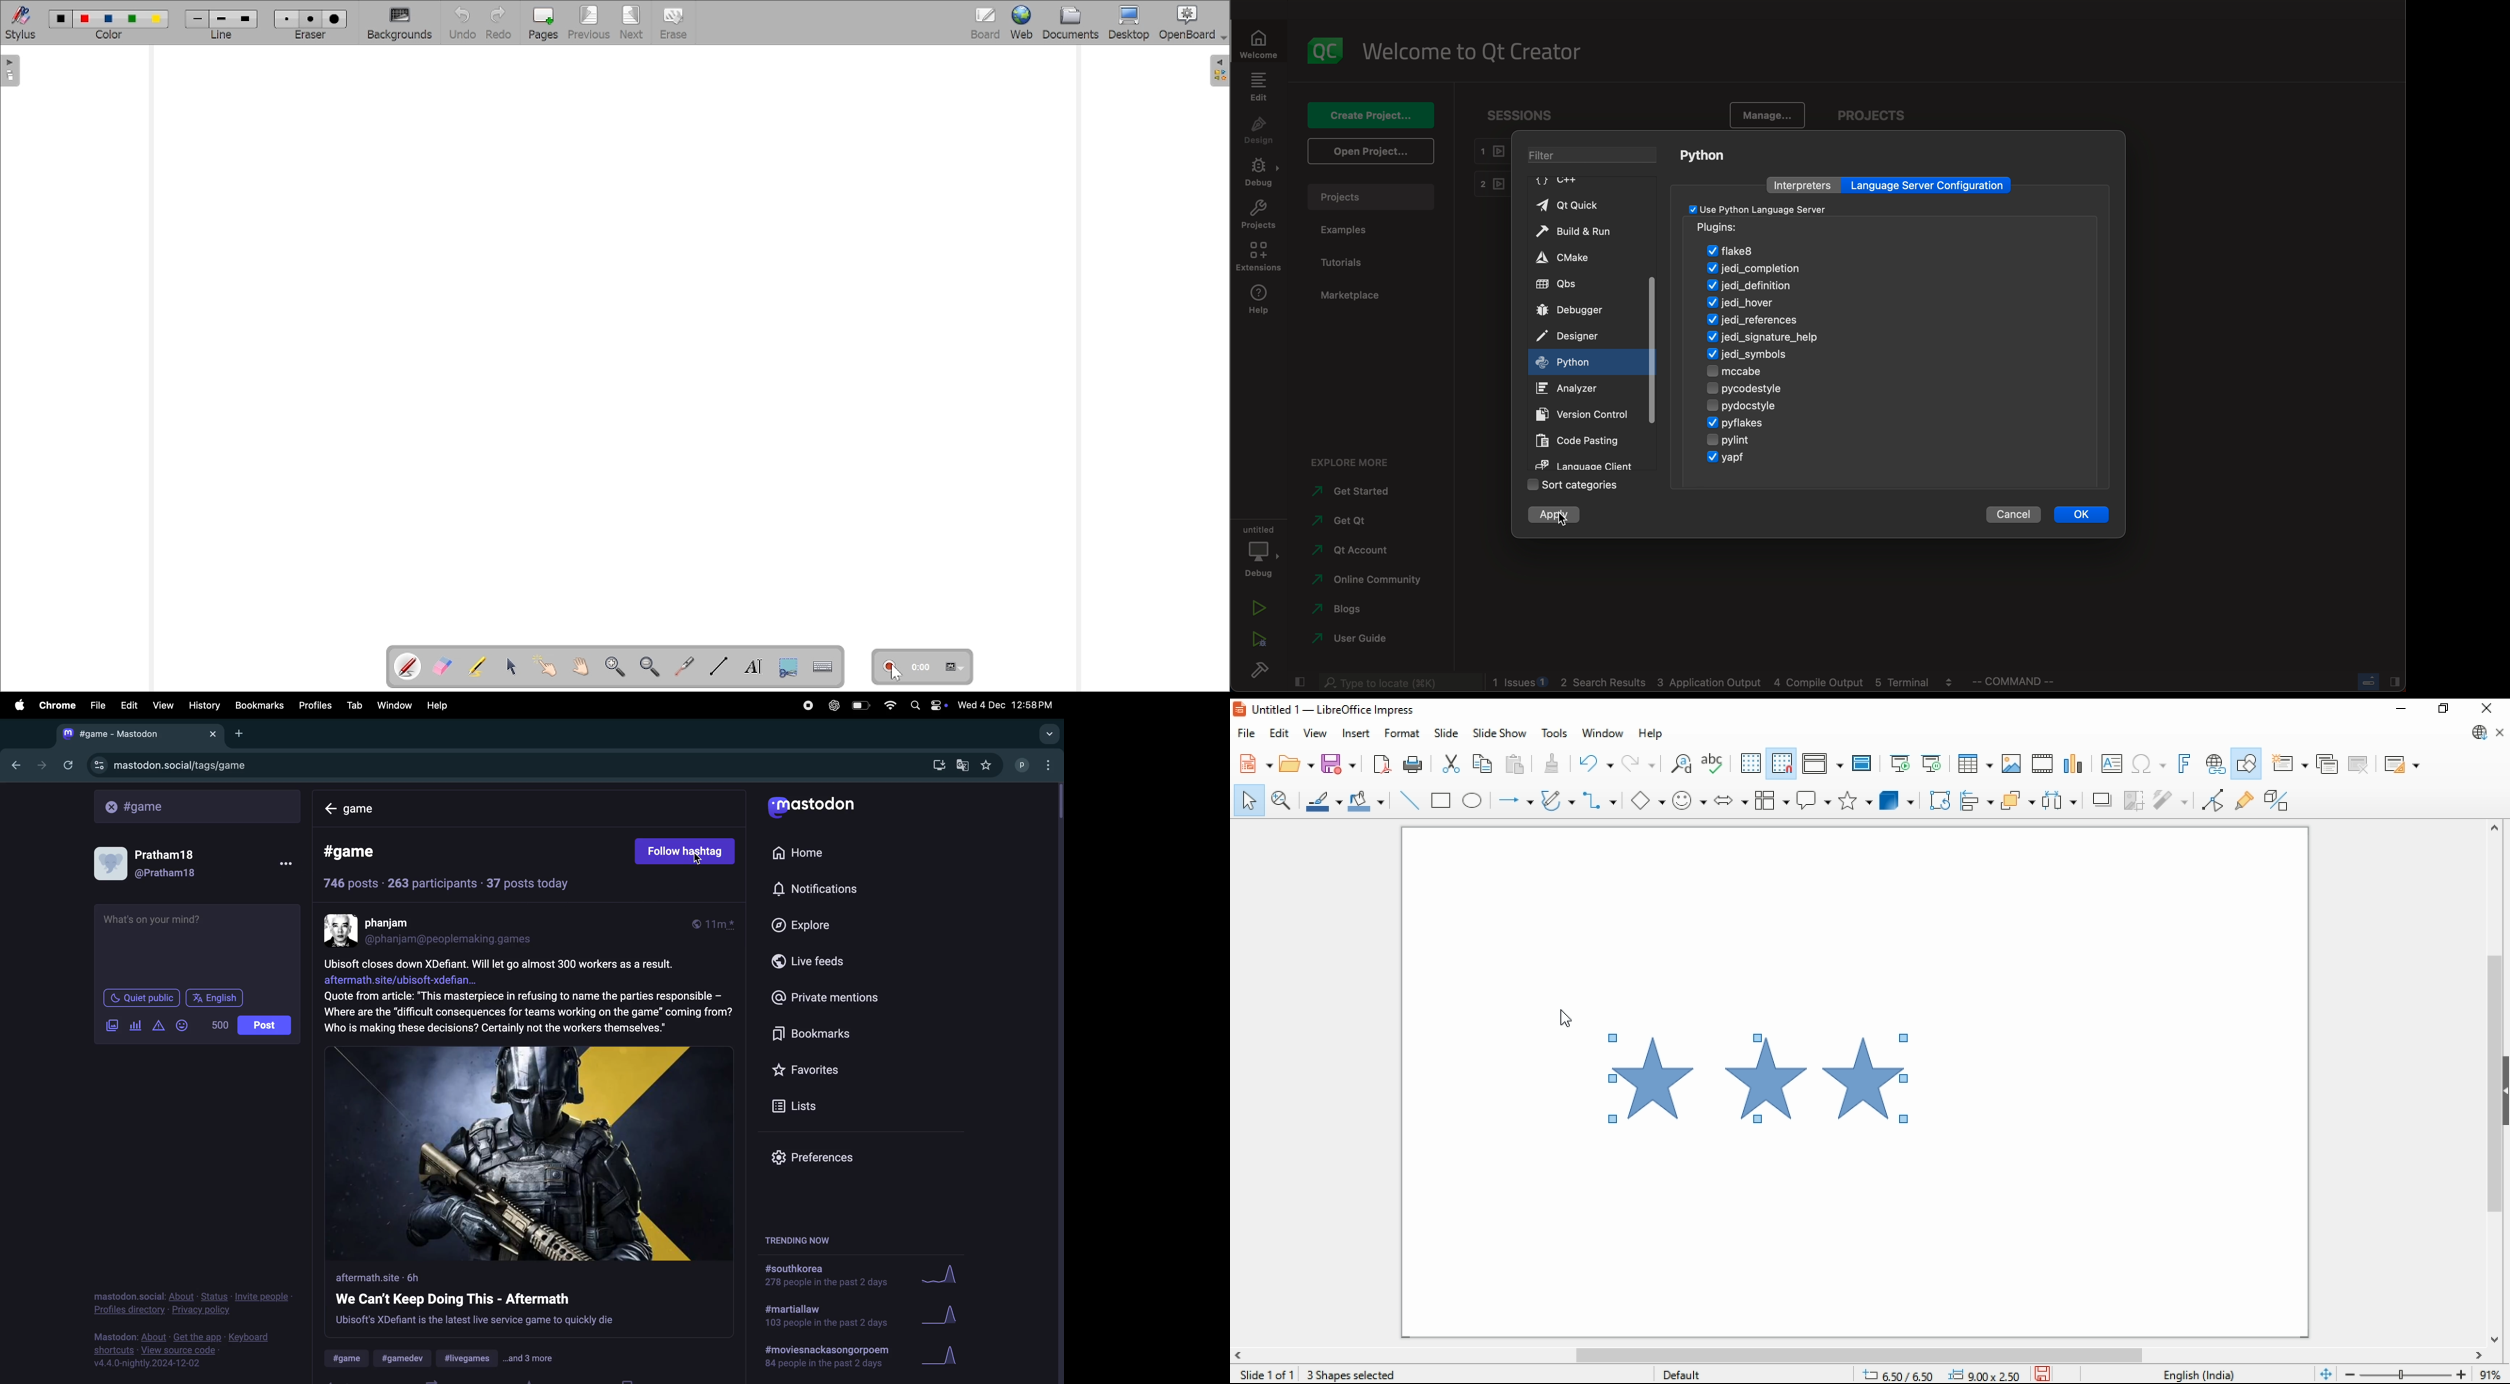 The height and width of the screenshot is (1400, 2520). What do you see at coordinates (373, 811) in the screenshot?
I see `game` at bounding box center [373, 811].